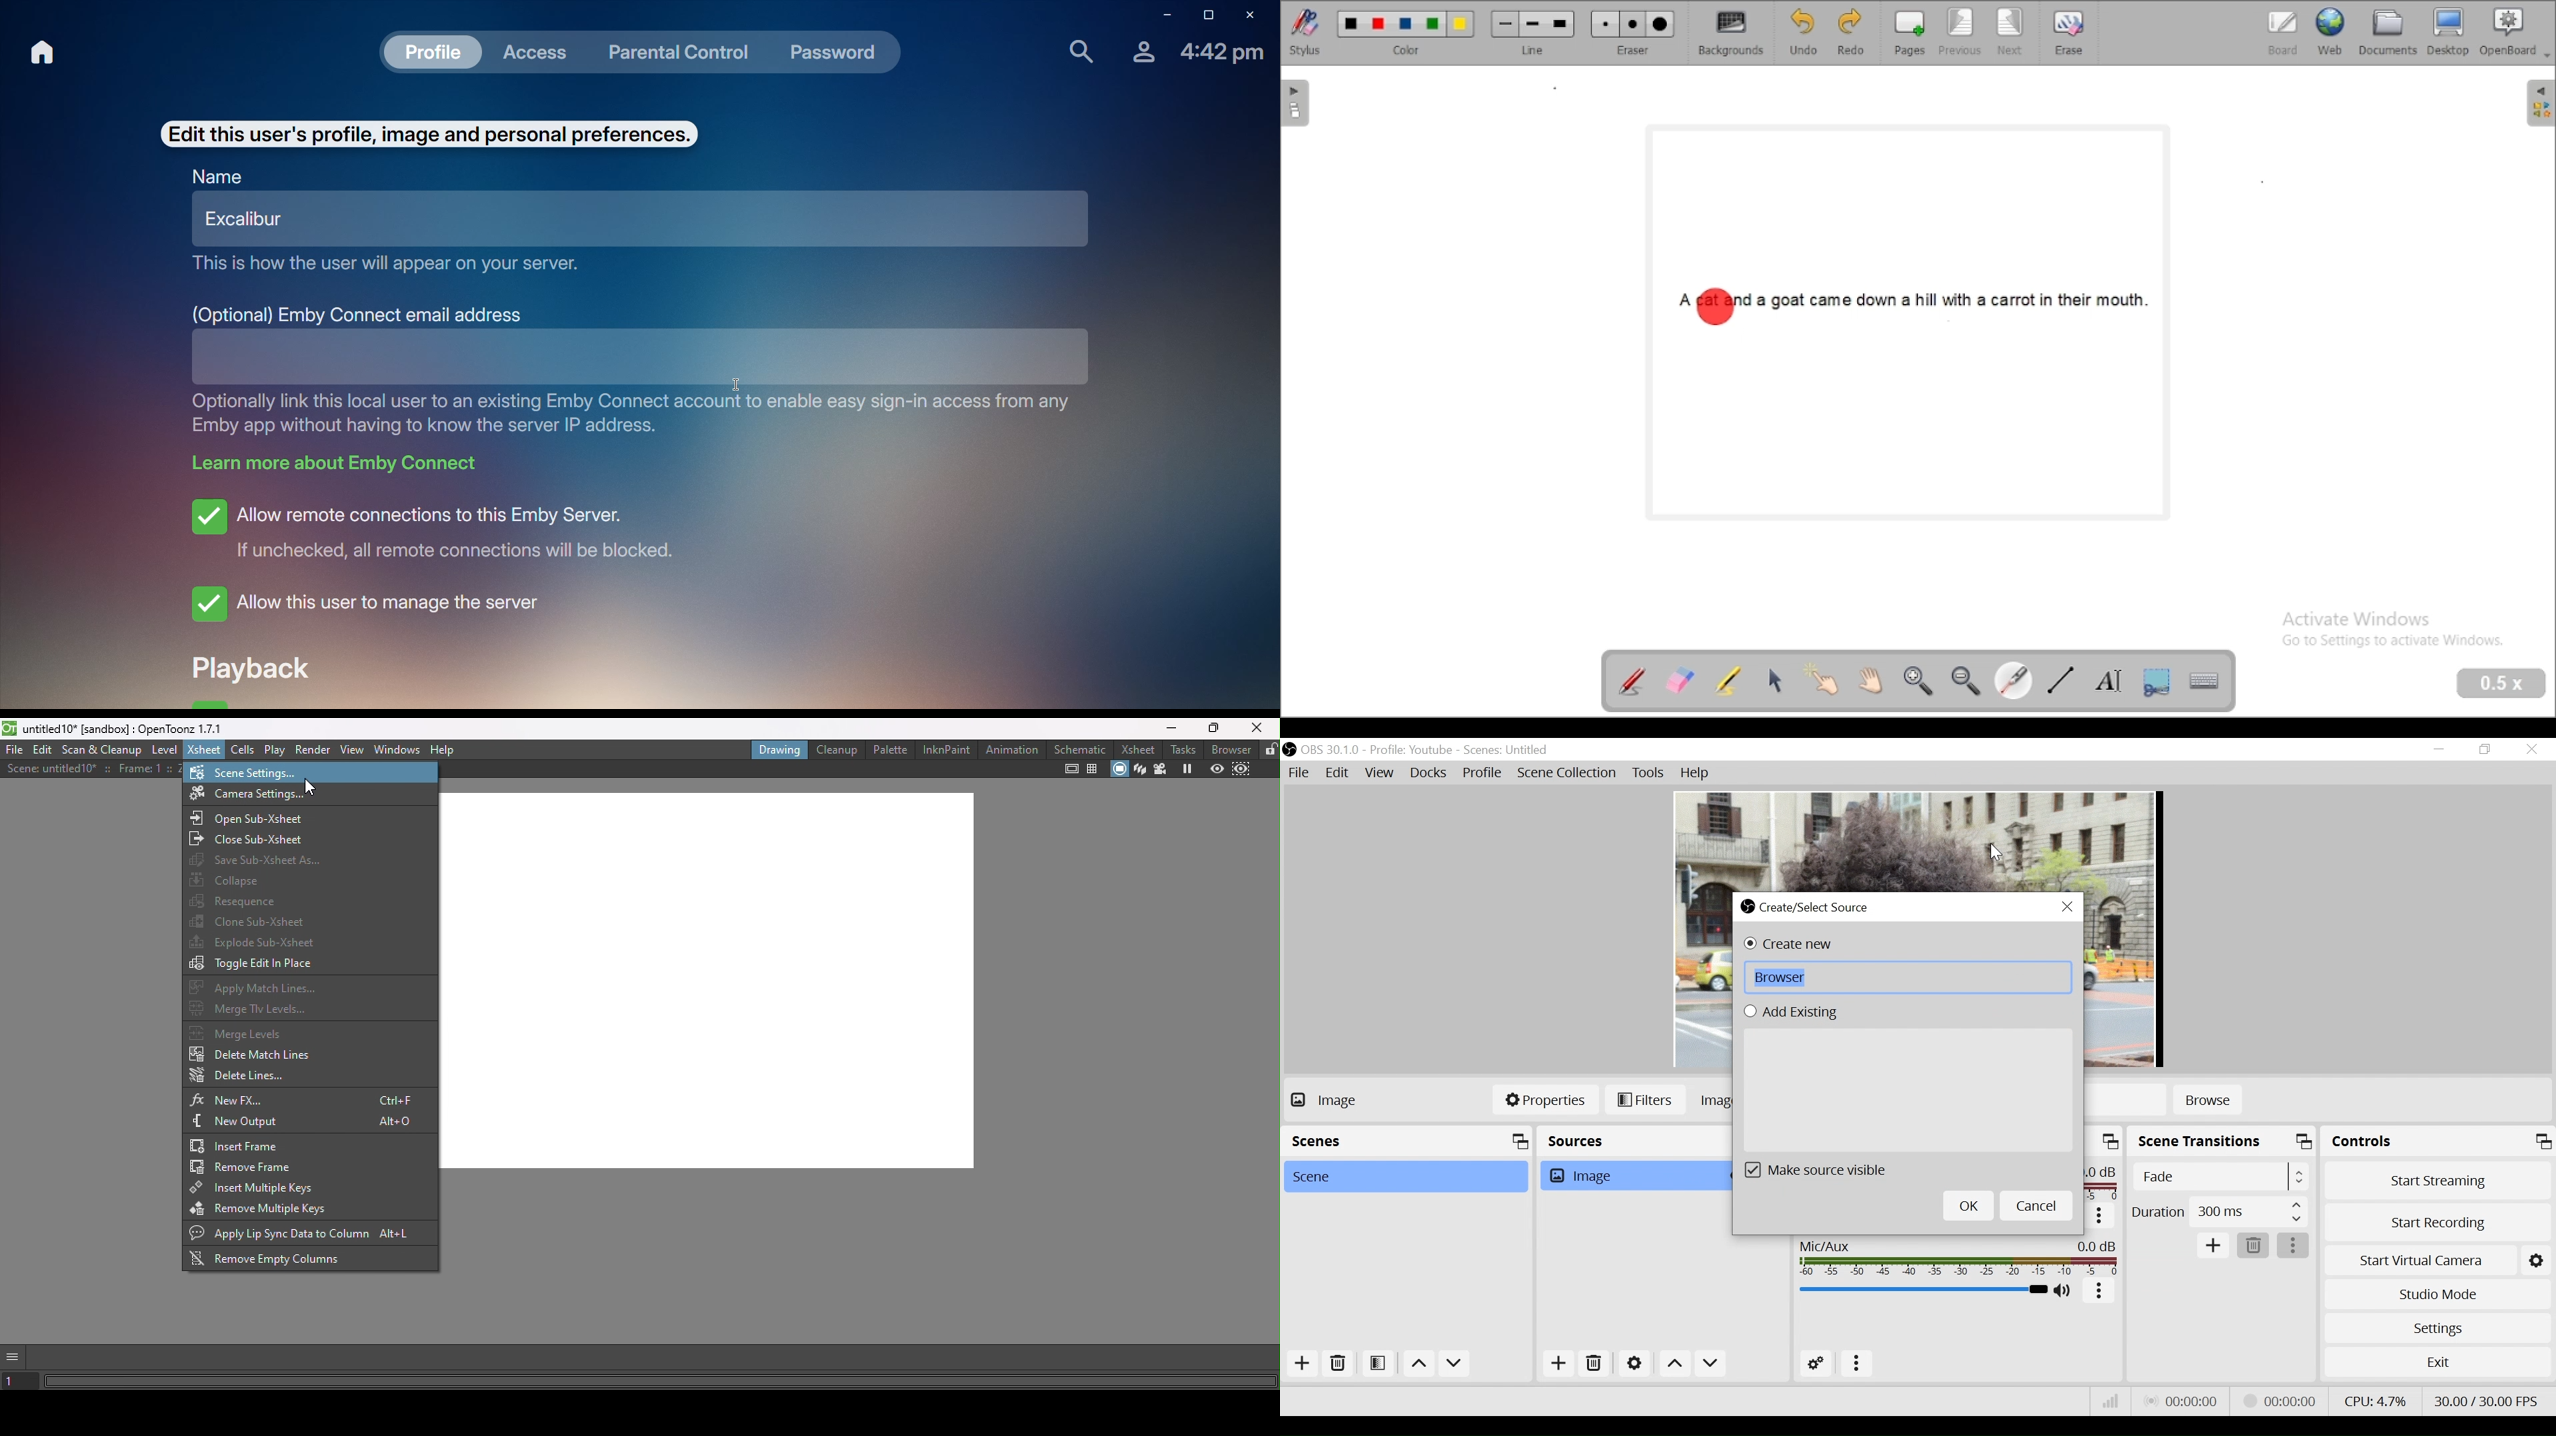 The height and width of the screenshot is (1456, 2576). Describe the element at coordinates (2111, 1141) in the screenshot. I see `maximize` at that location.